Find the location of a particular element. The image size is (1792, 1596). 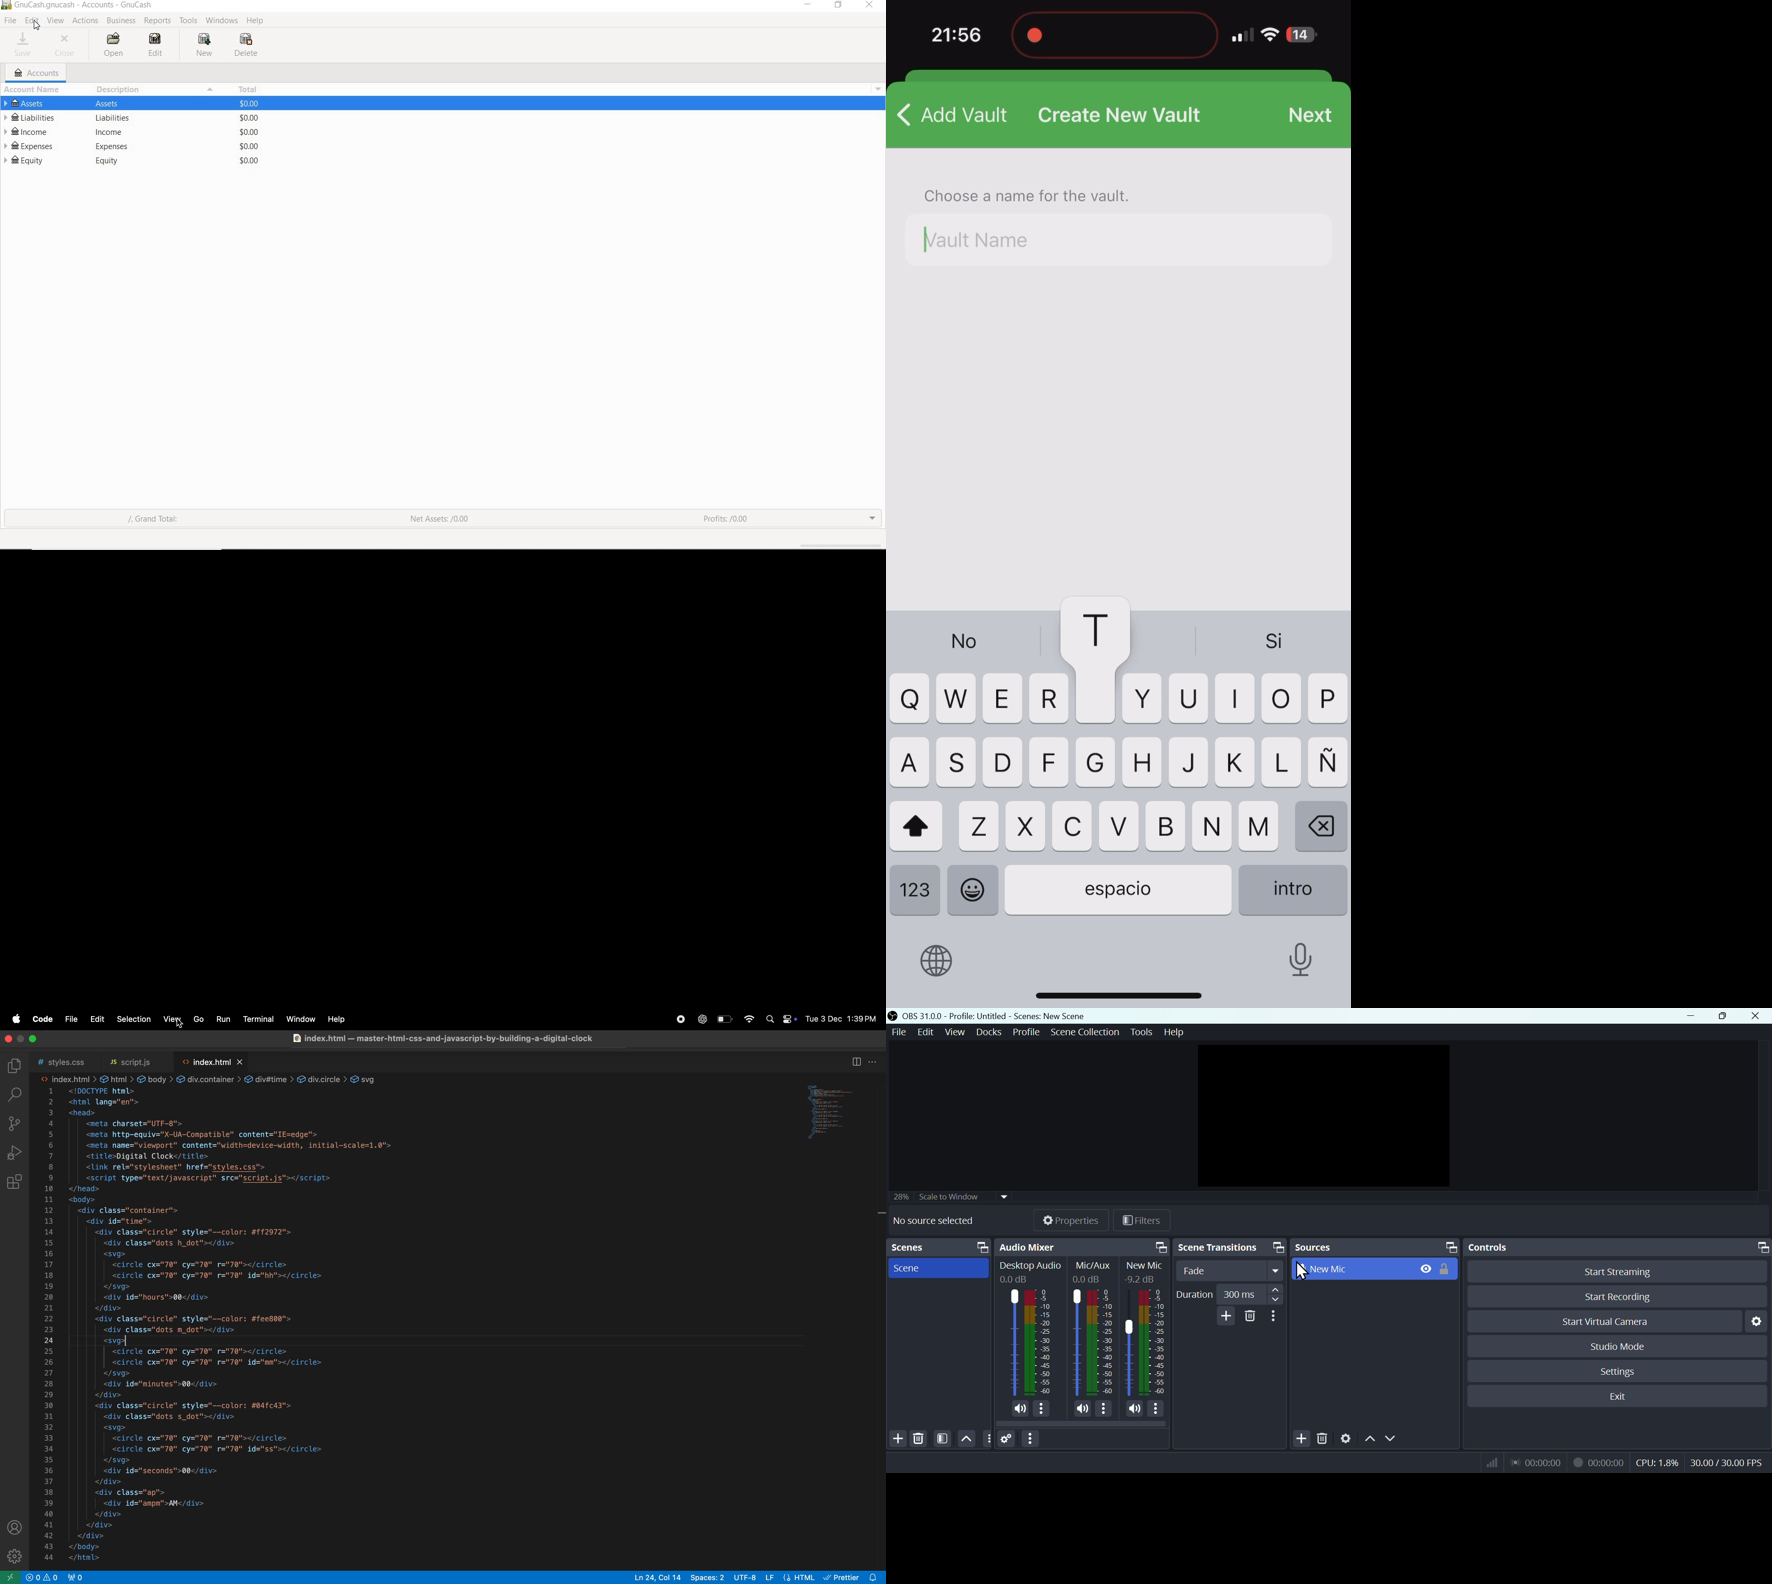

terminal is located at coordinates (257, 1019).